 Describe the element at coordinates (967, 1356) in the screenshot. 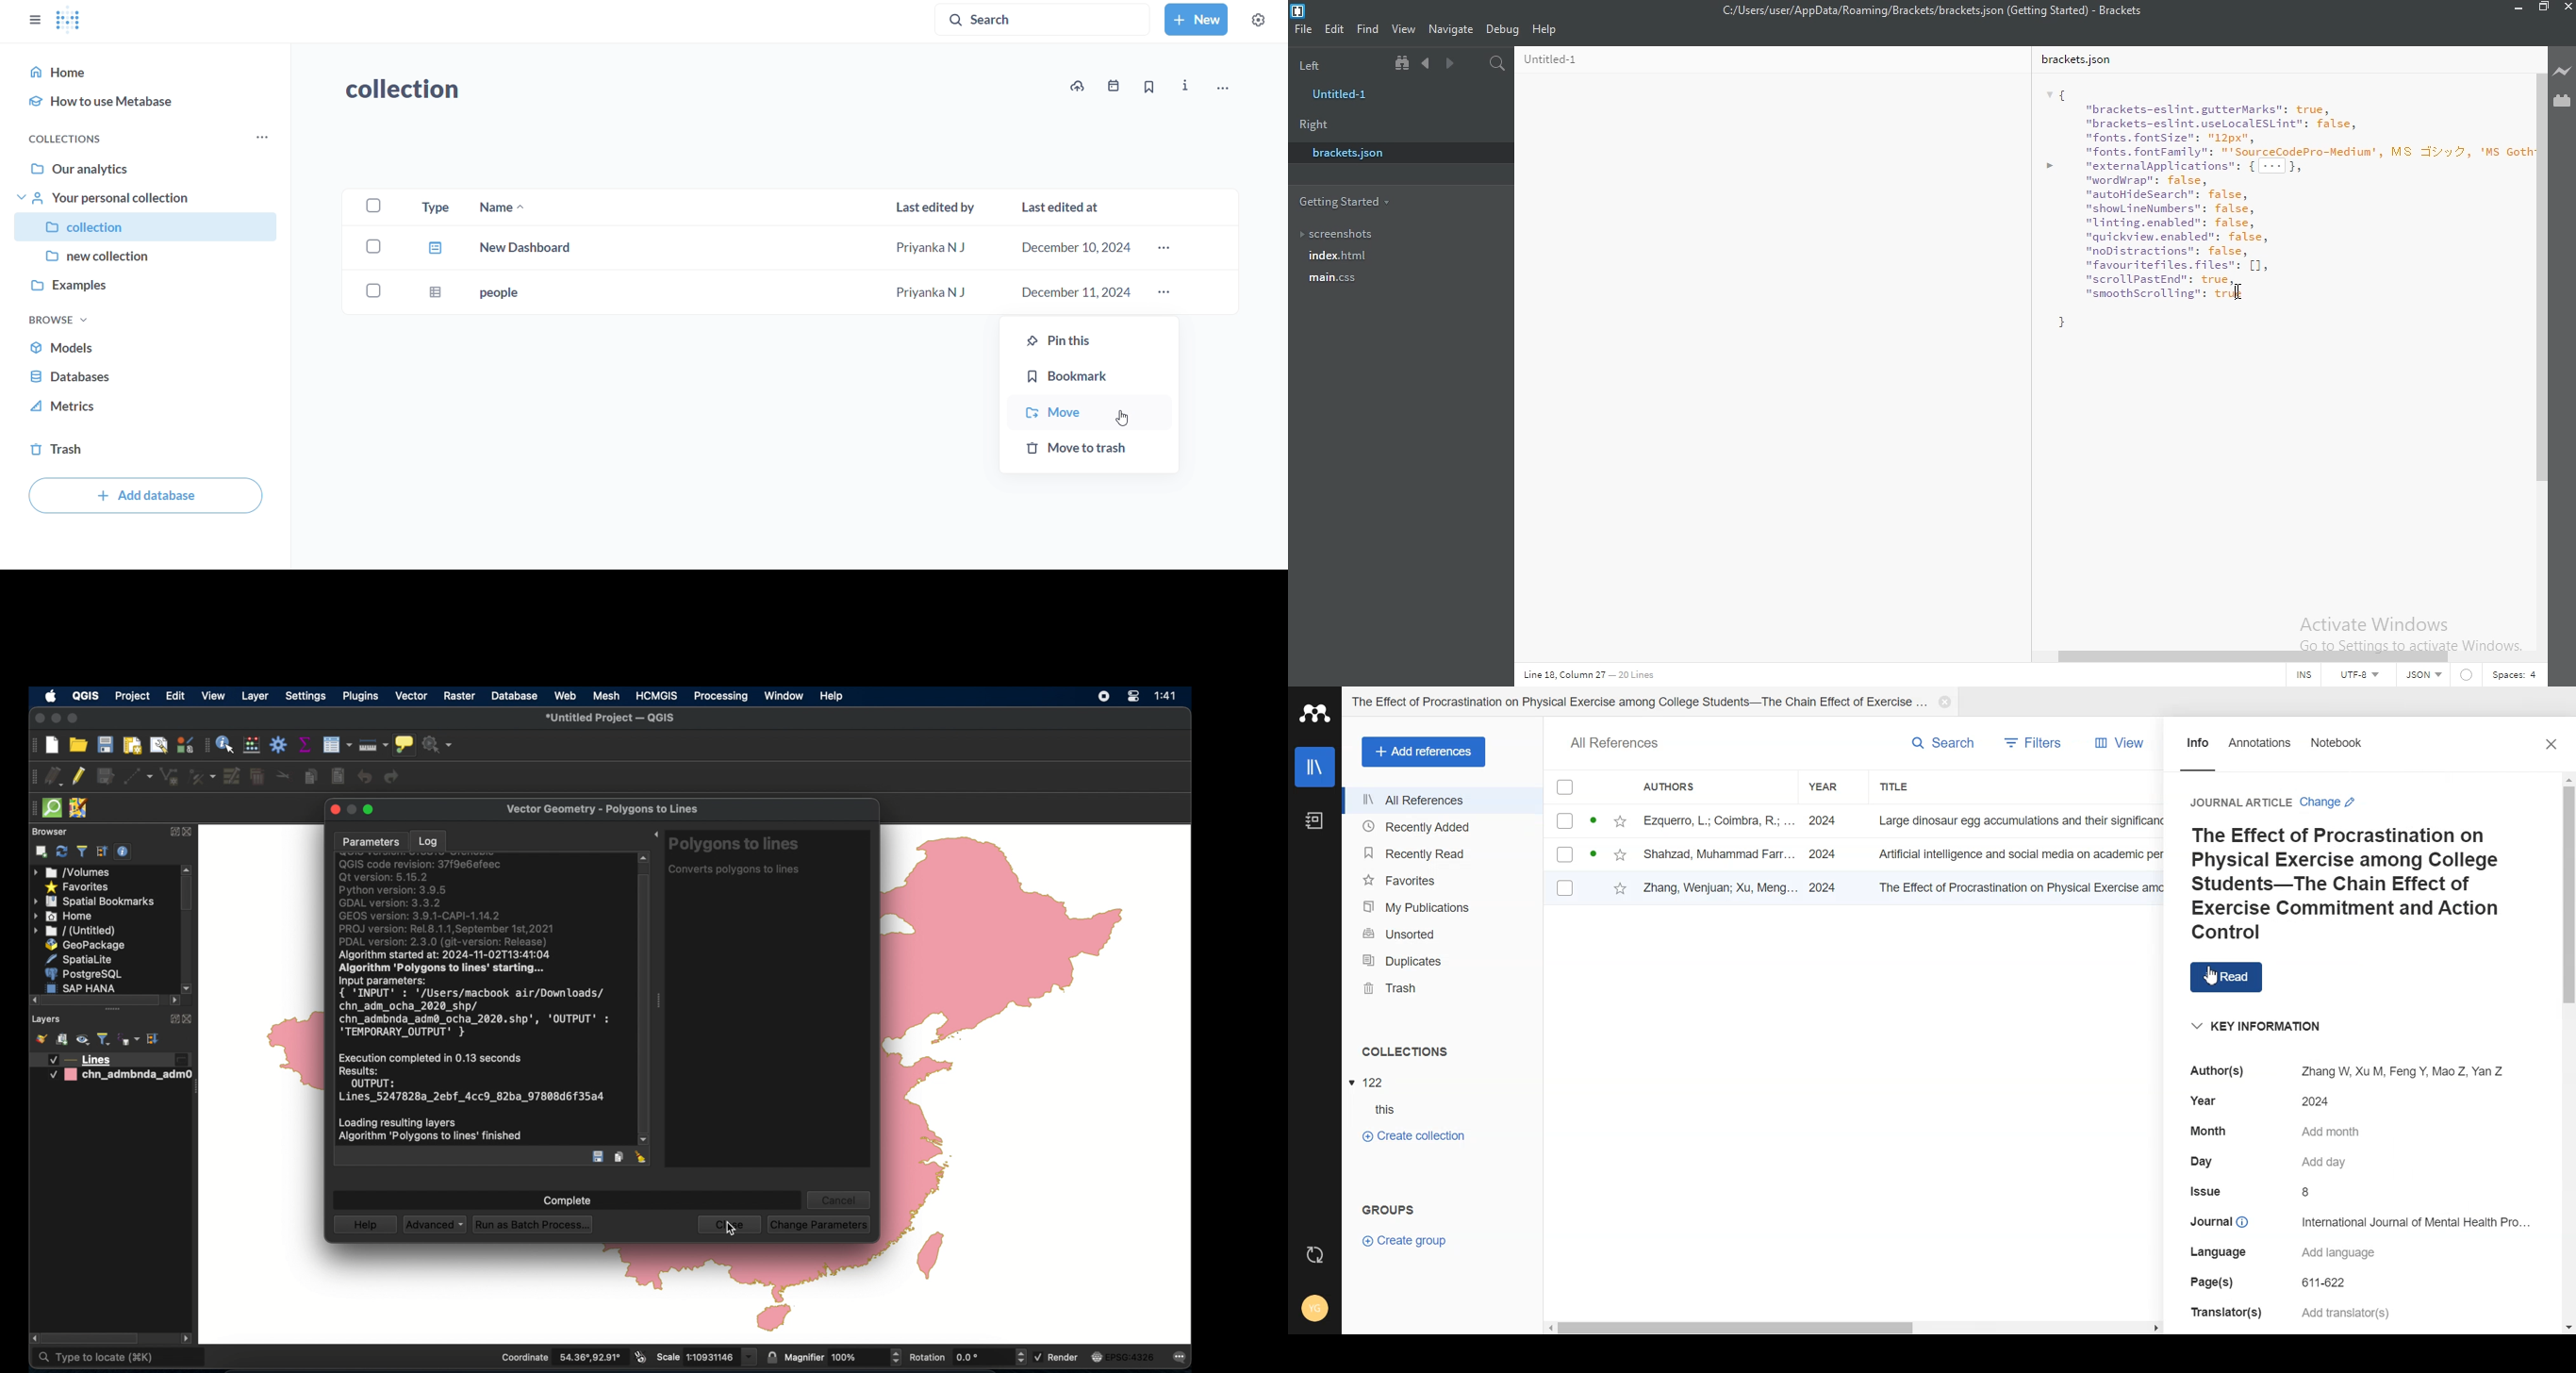

I see `rotation` at that location.